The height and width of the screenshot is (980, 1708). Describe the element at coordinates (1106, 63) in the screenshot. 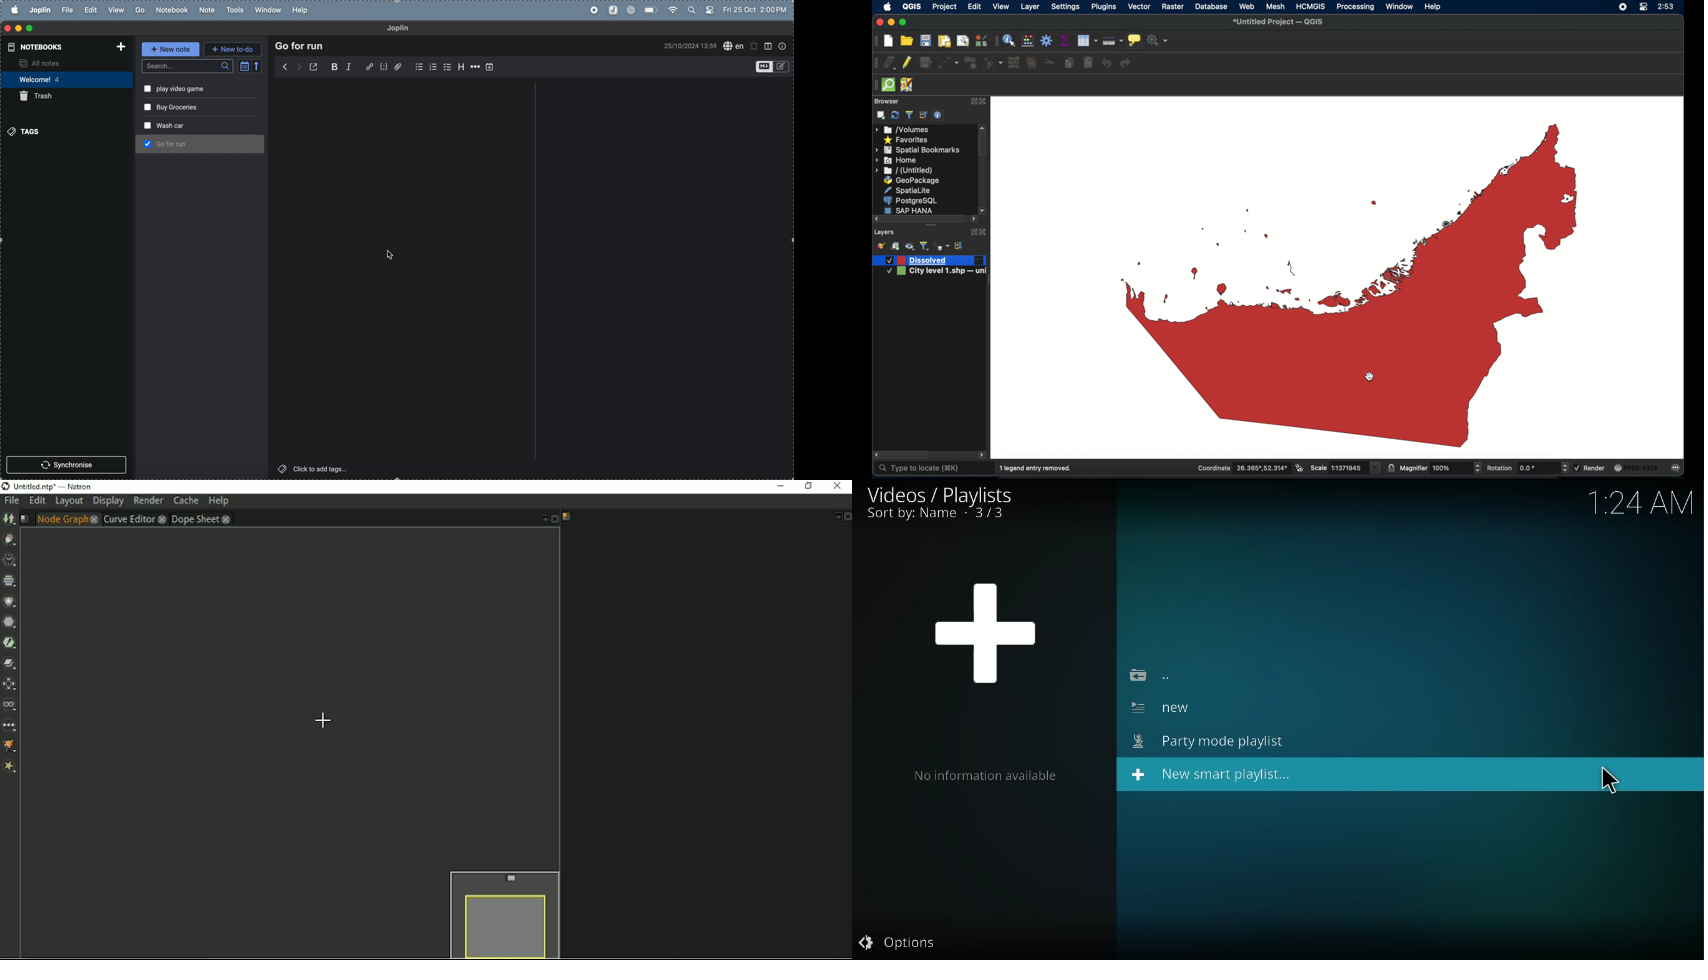

I see `undo` at that location.